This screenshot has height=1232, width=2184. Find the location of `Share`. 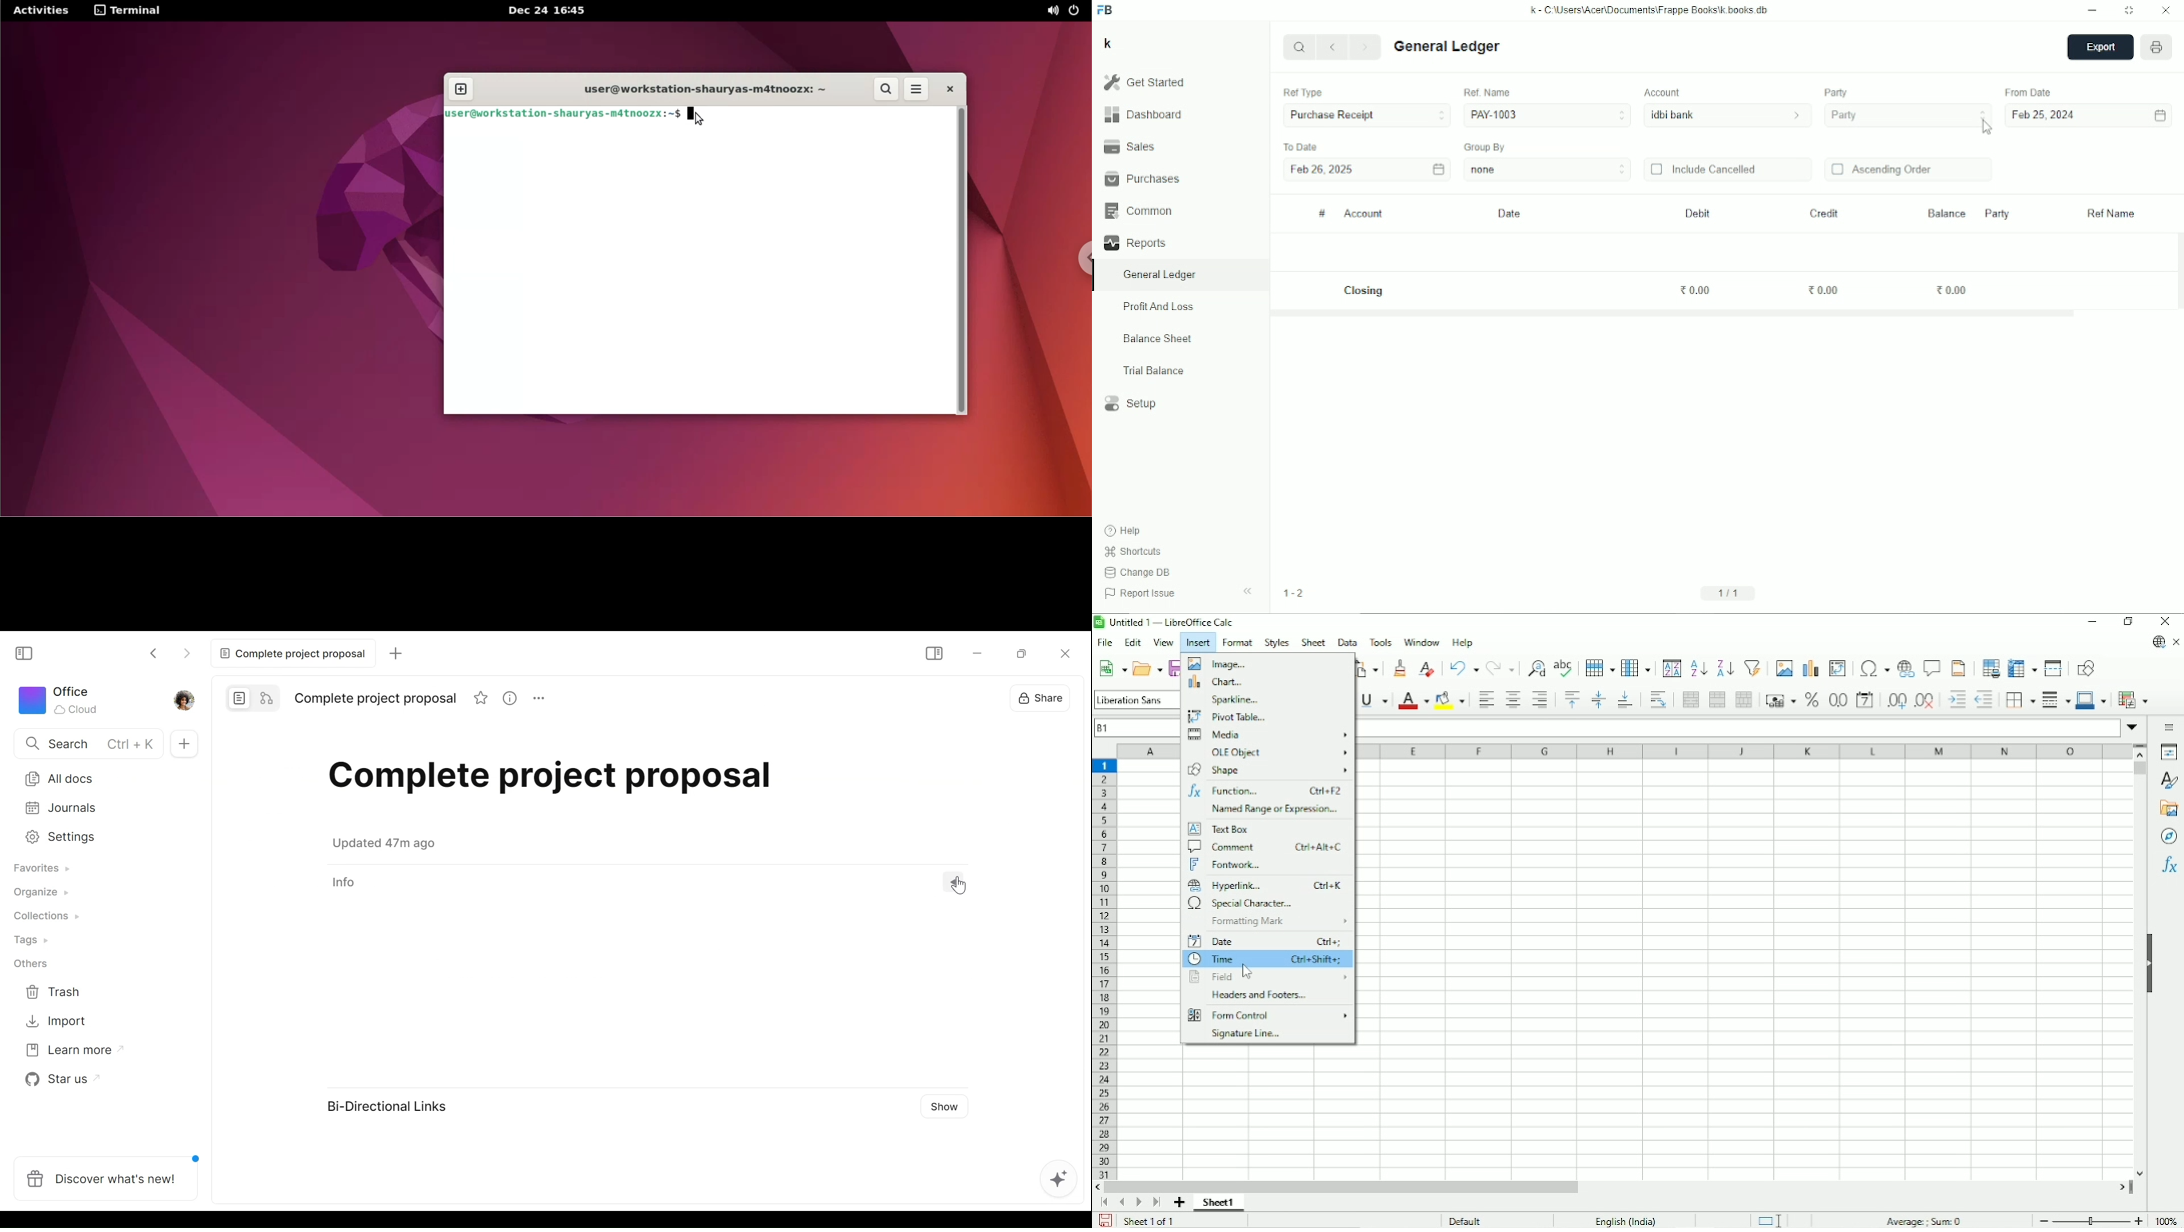

Share is located at coordinates (1043, 697).